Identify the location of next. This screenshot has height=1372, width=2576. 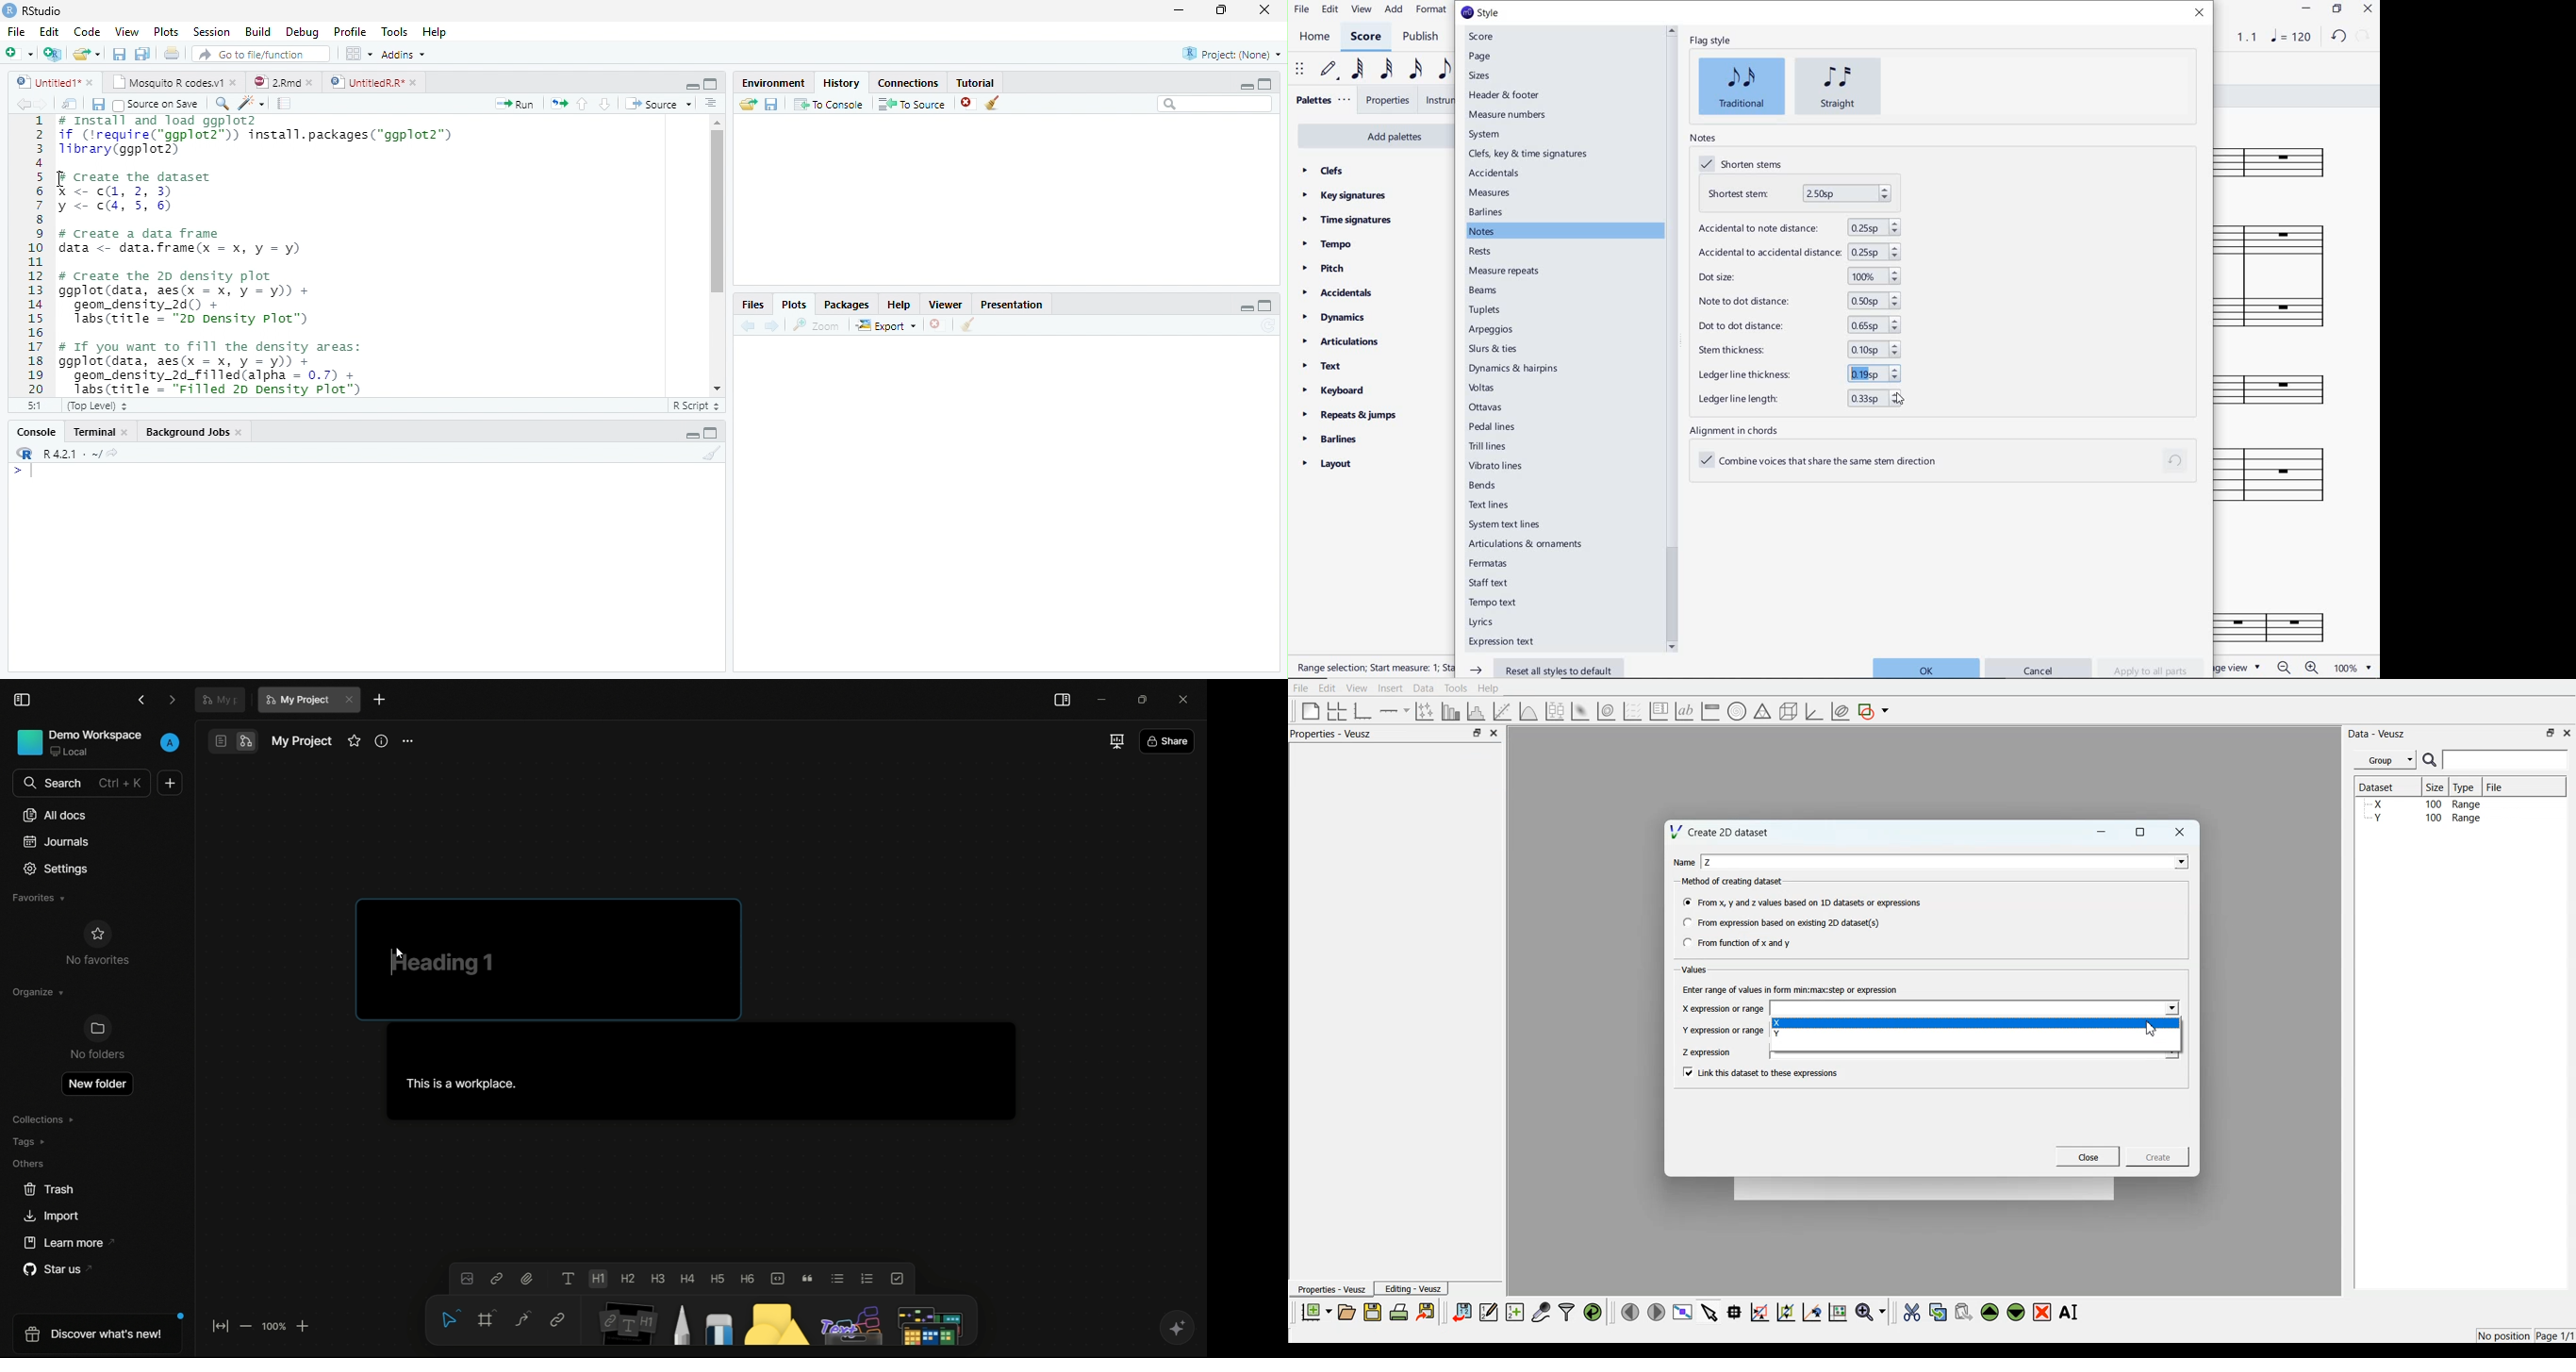
(49, 106).